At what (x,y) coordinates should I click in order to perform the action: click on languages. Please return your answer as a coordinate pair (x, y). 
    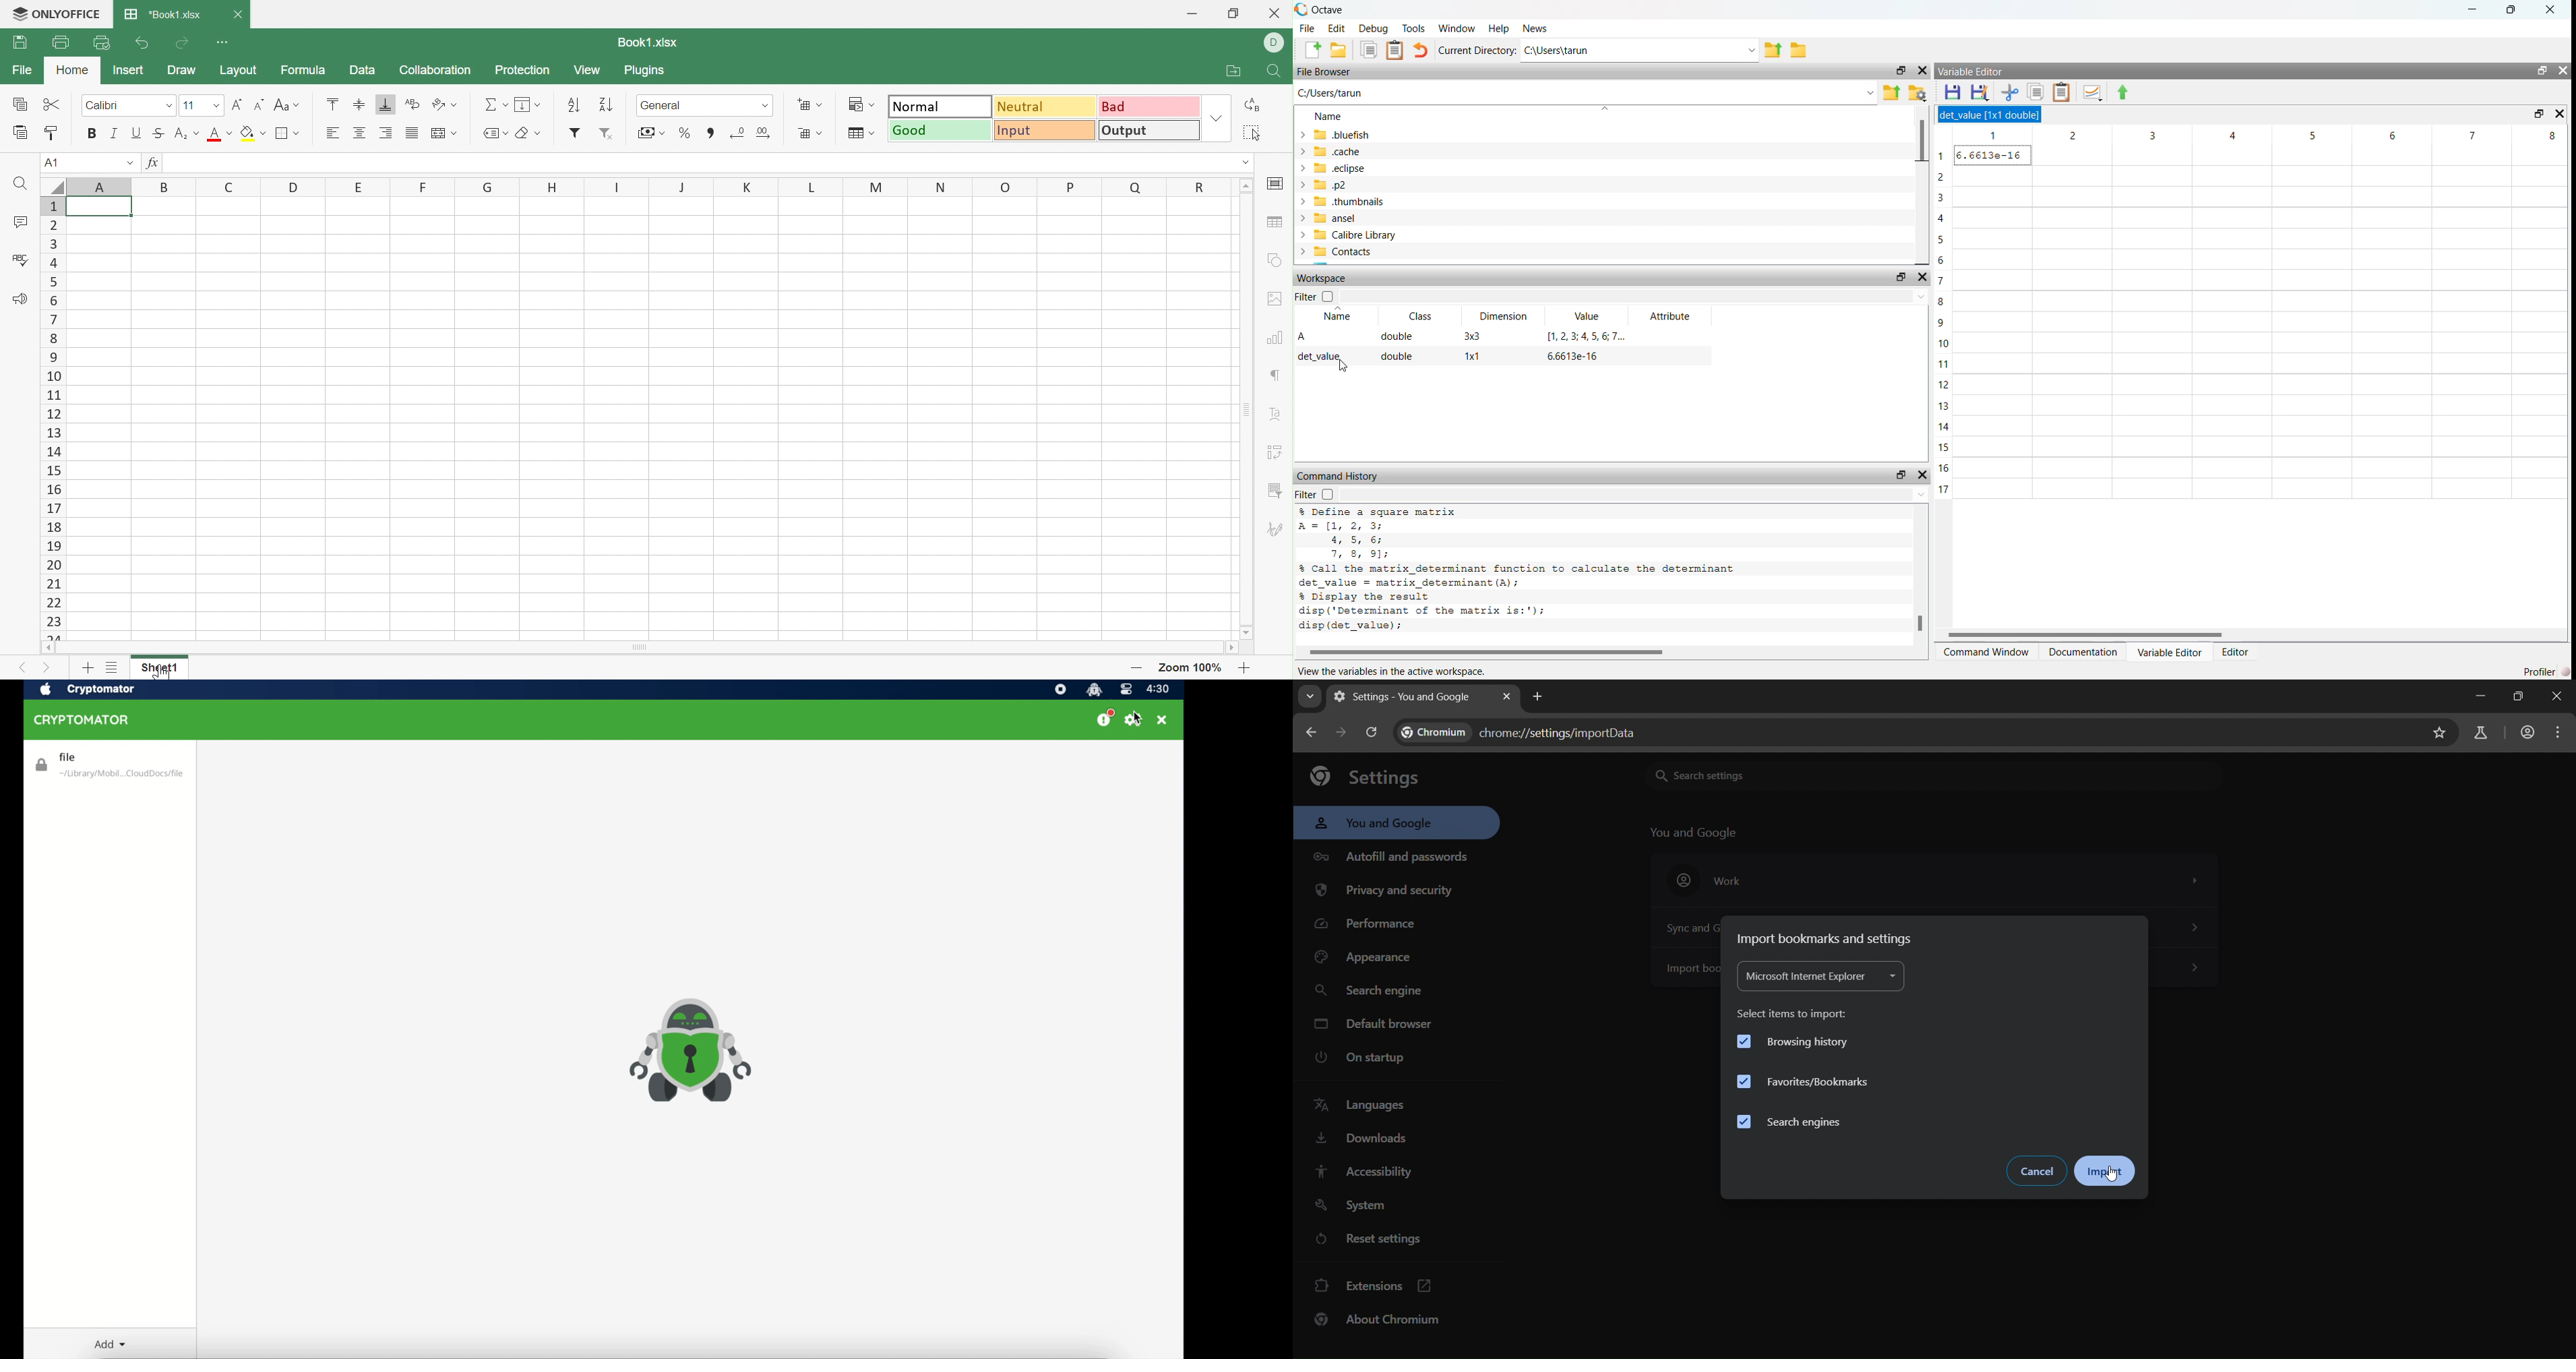
    Looking at the image, I should click on (1360, 1106).